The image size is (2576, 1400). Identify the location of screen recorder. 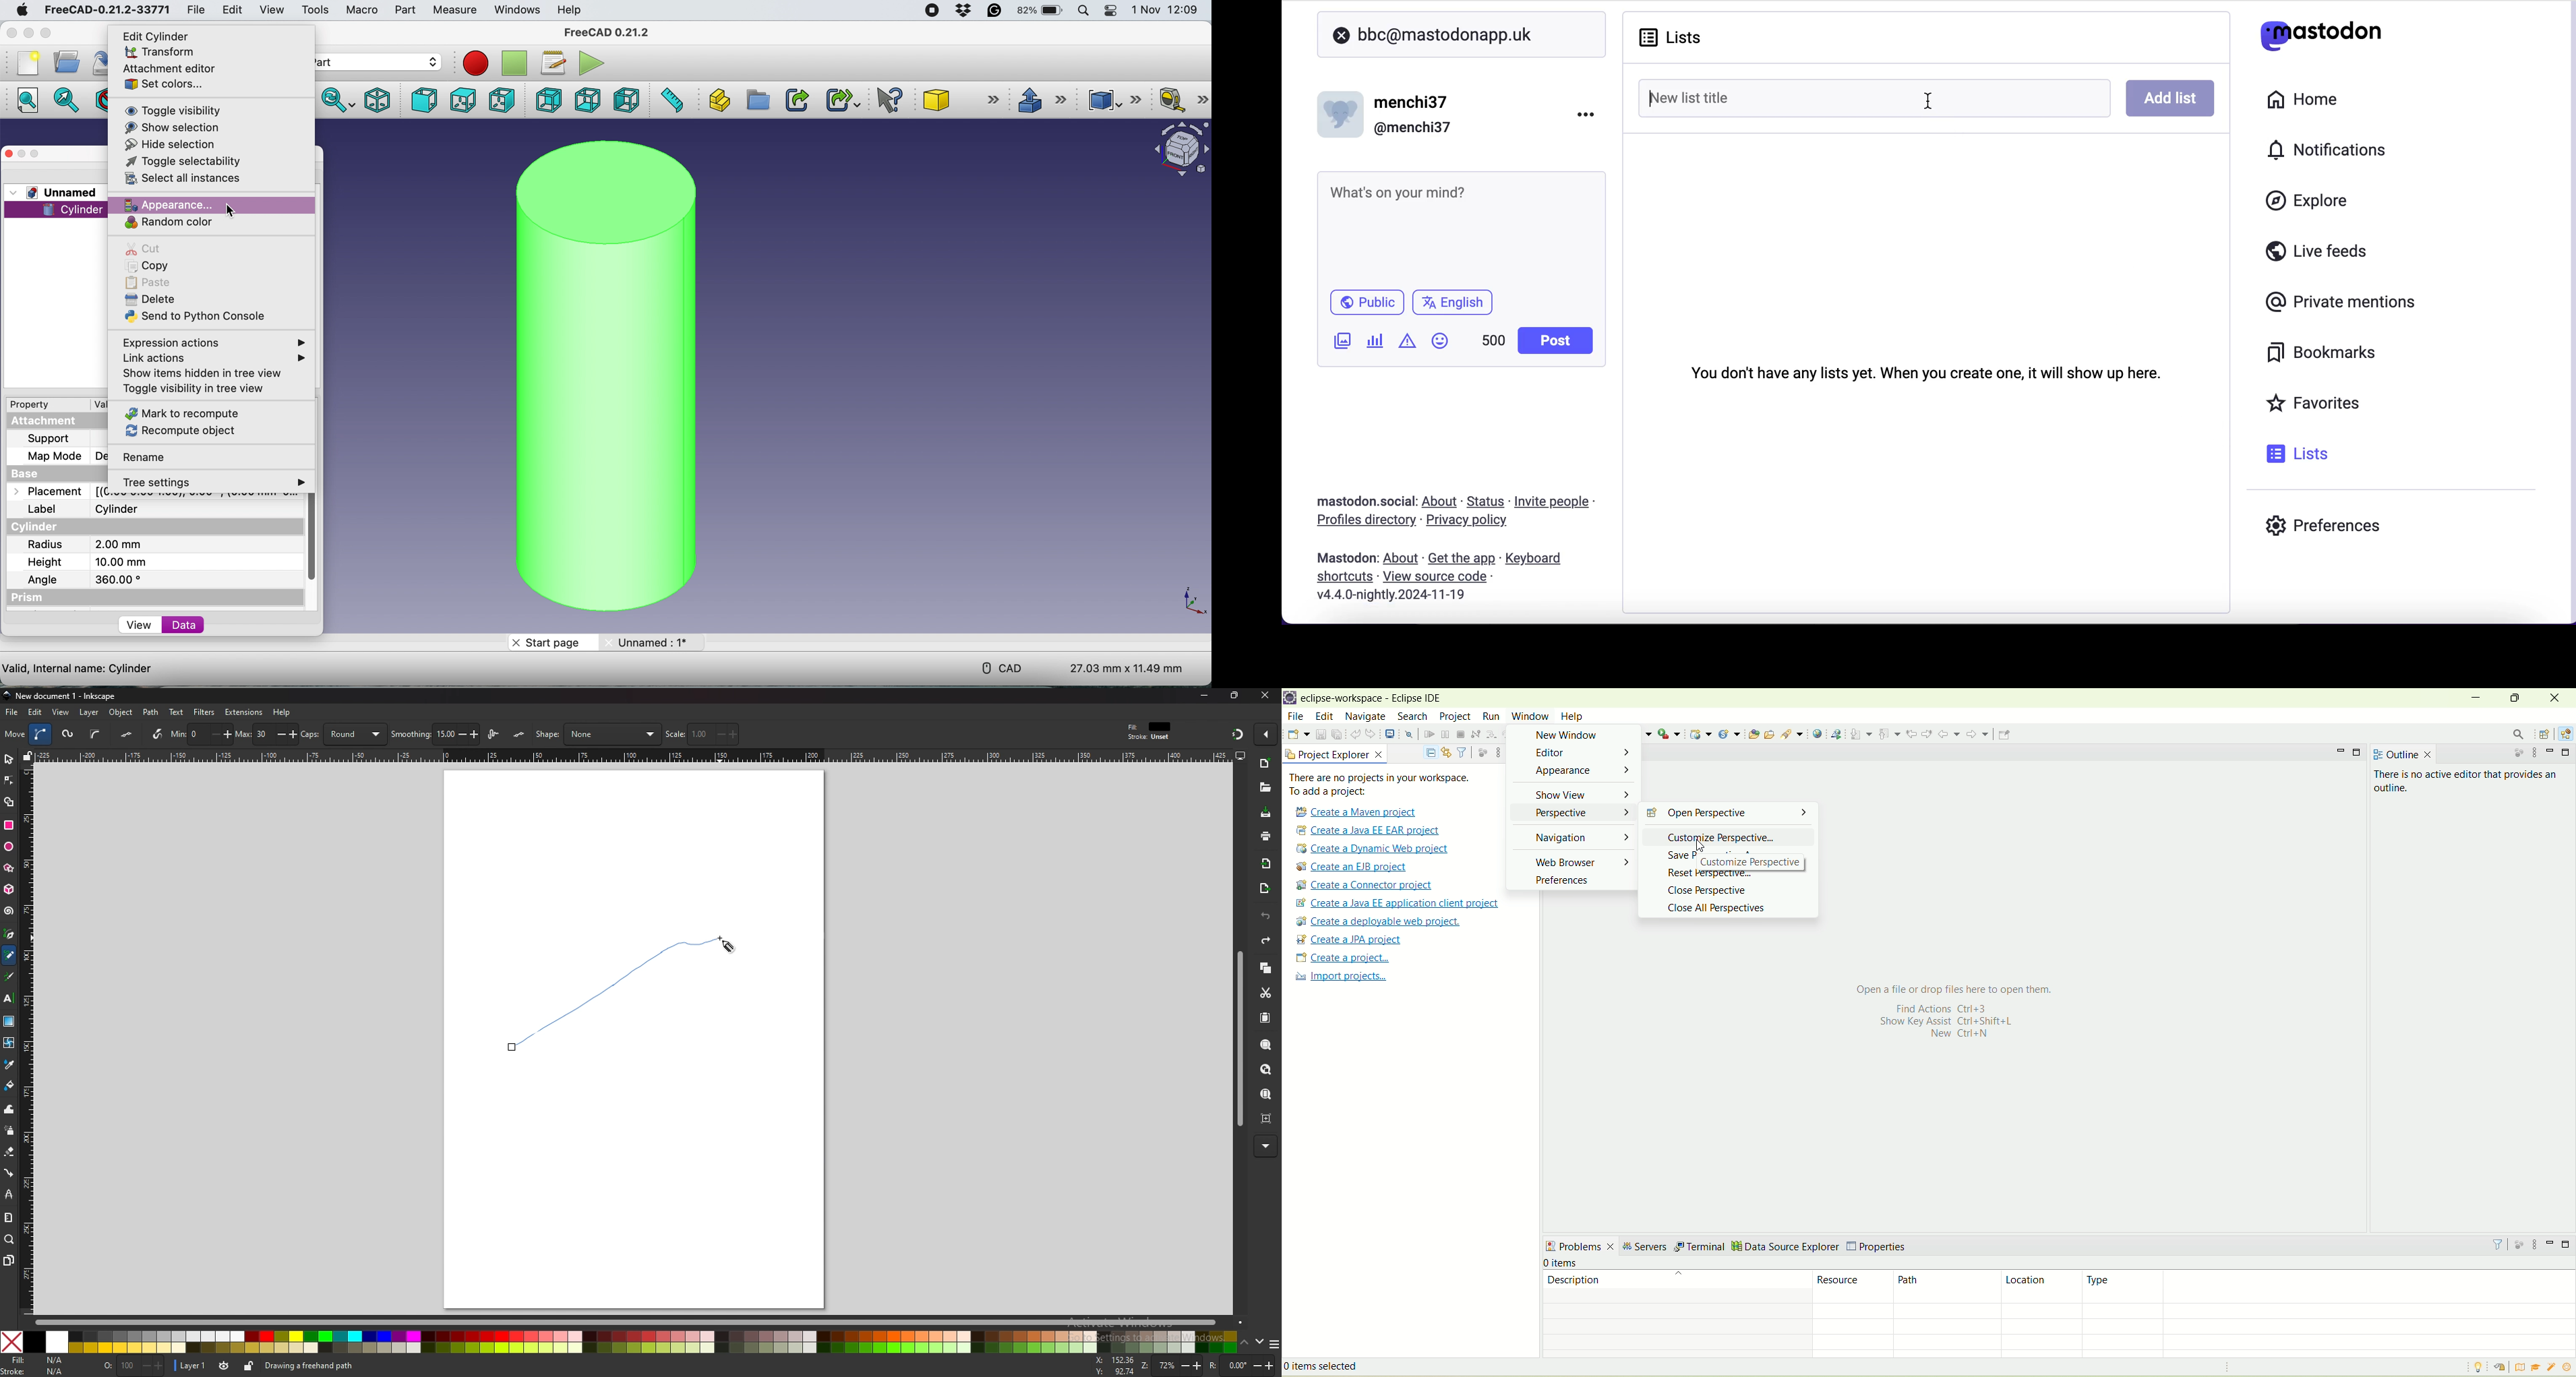
(934, 12).